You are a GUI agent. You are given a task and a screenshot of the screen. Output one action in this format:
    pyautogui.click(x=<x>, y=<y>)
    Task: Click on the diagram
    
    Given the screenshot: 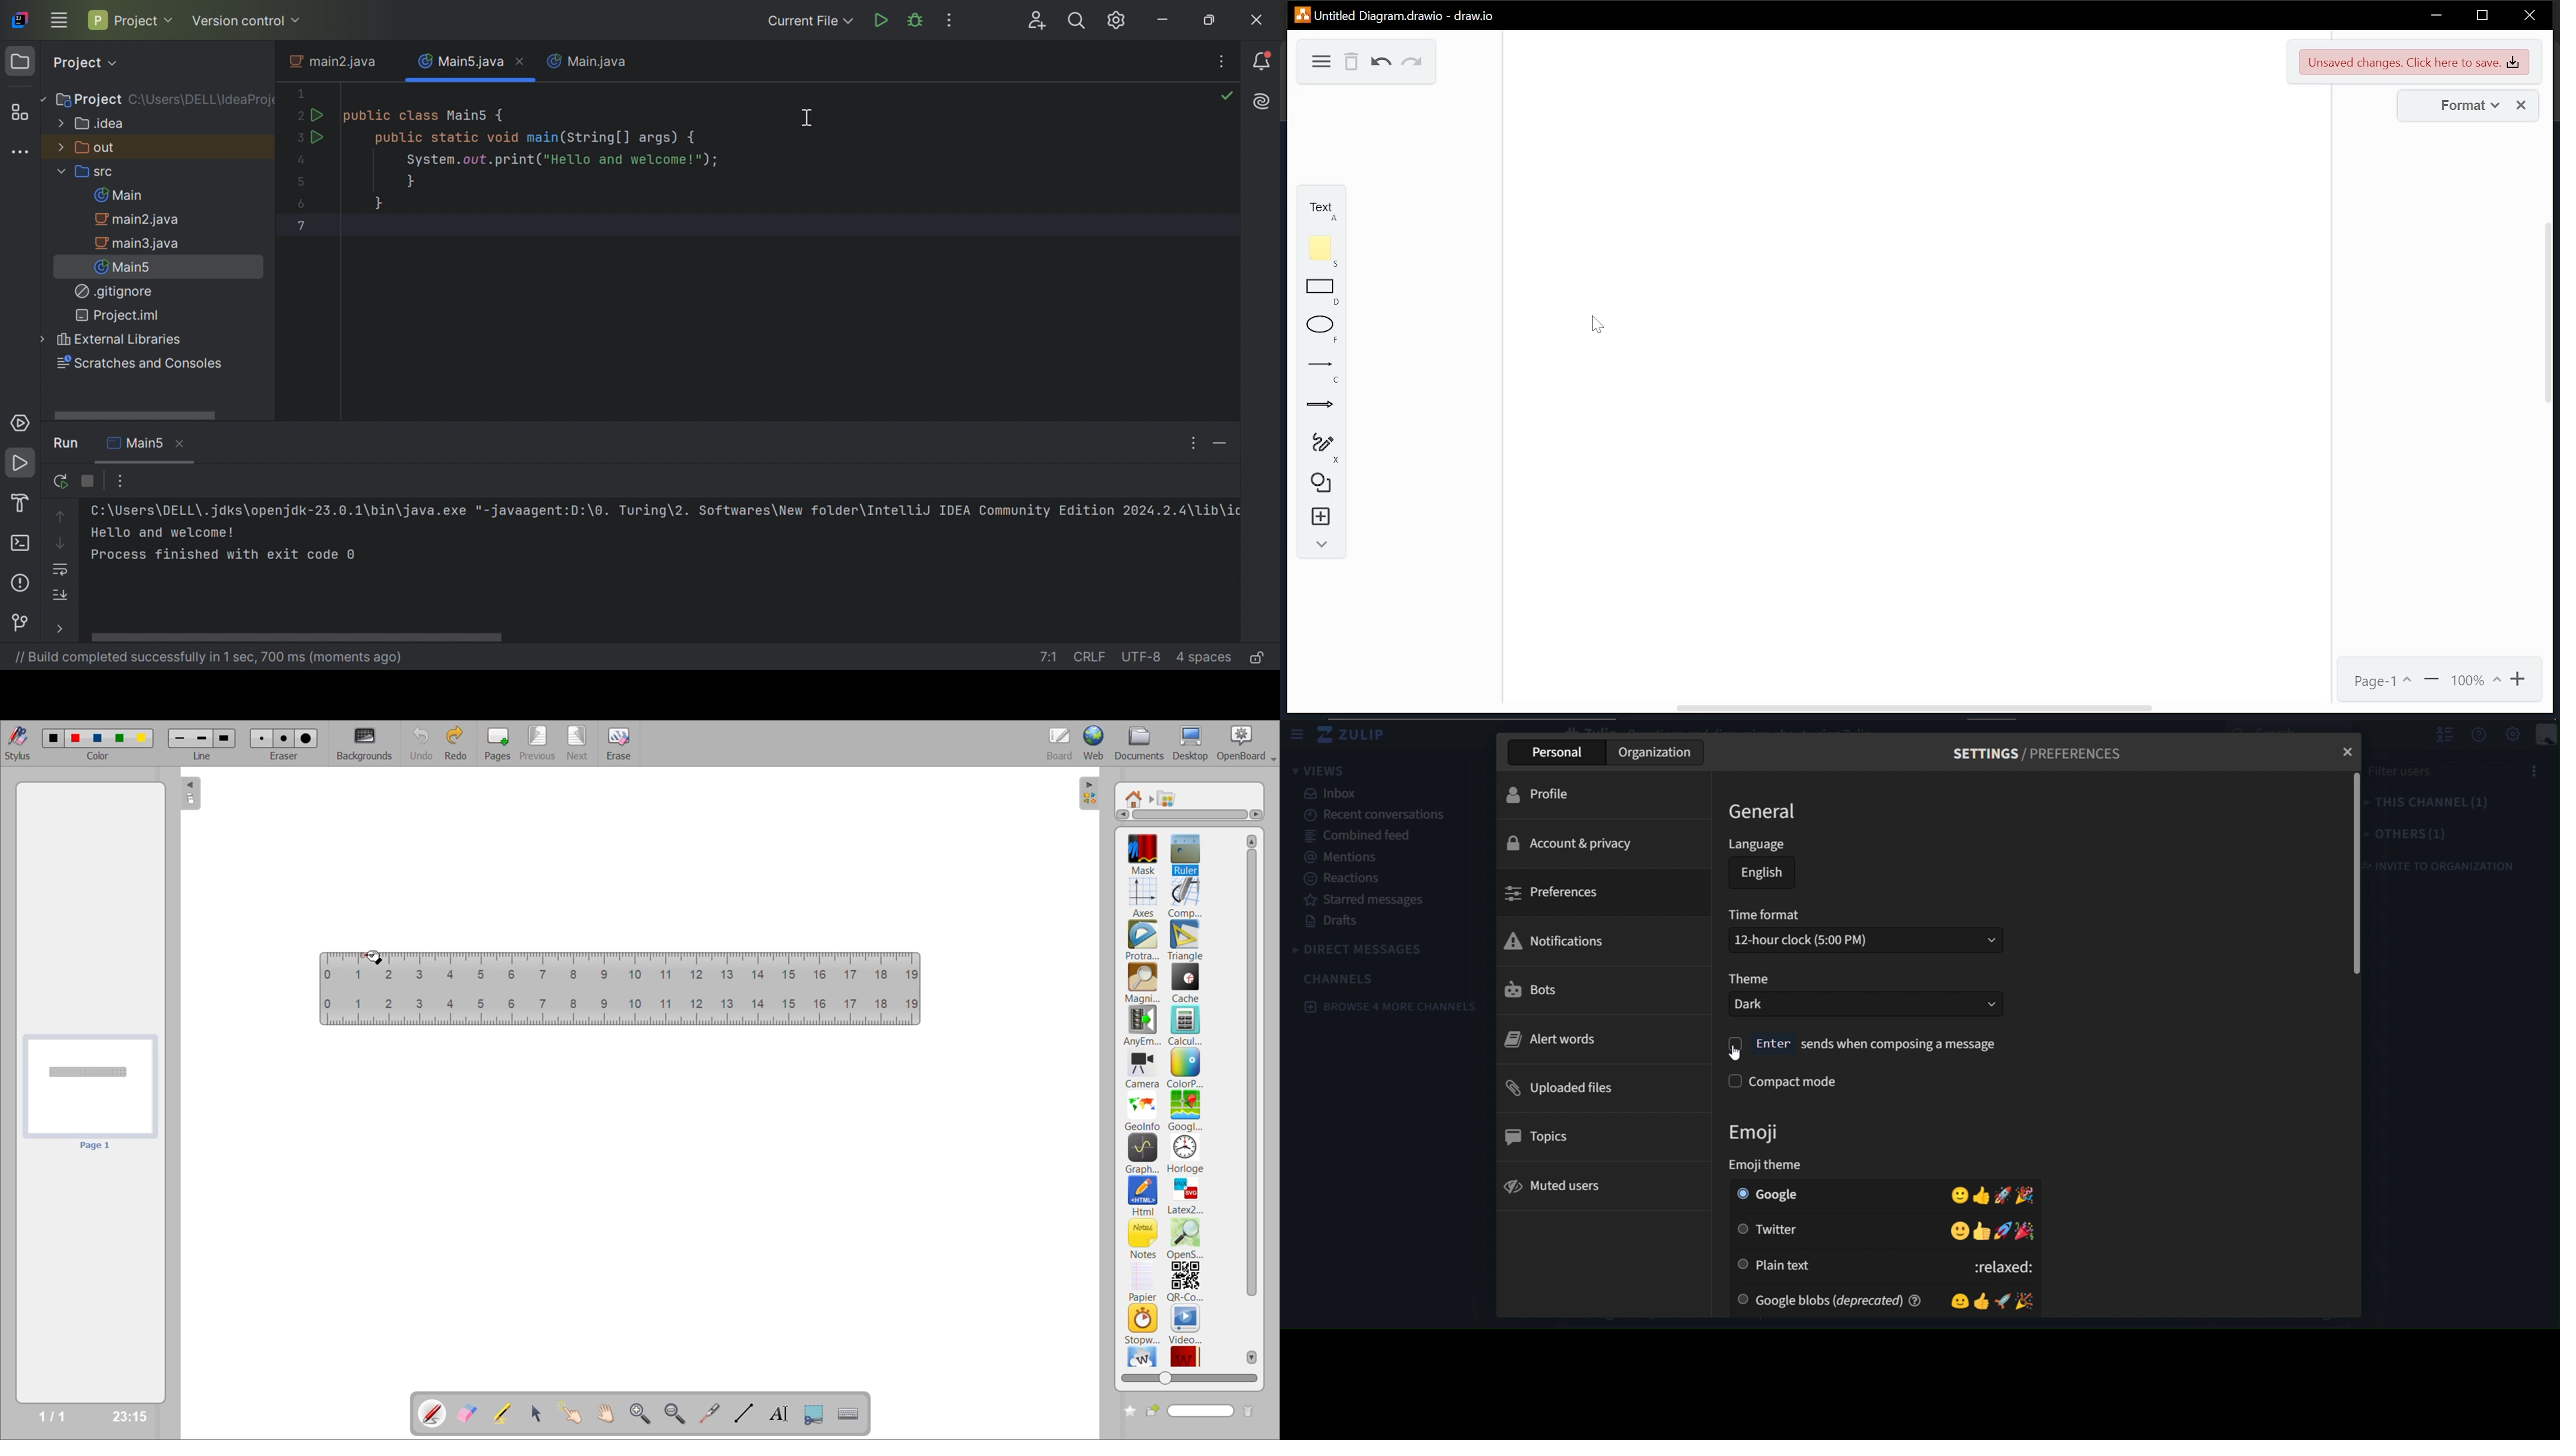 What is the action you would take?
    pyautogui.click(x=1318, y=60)
    